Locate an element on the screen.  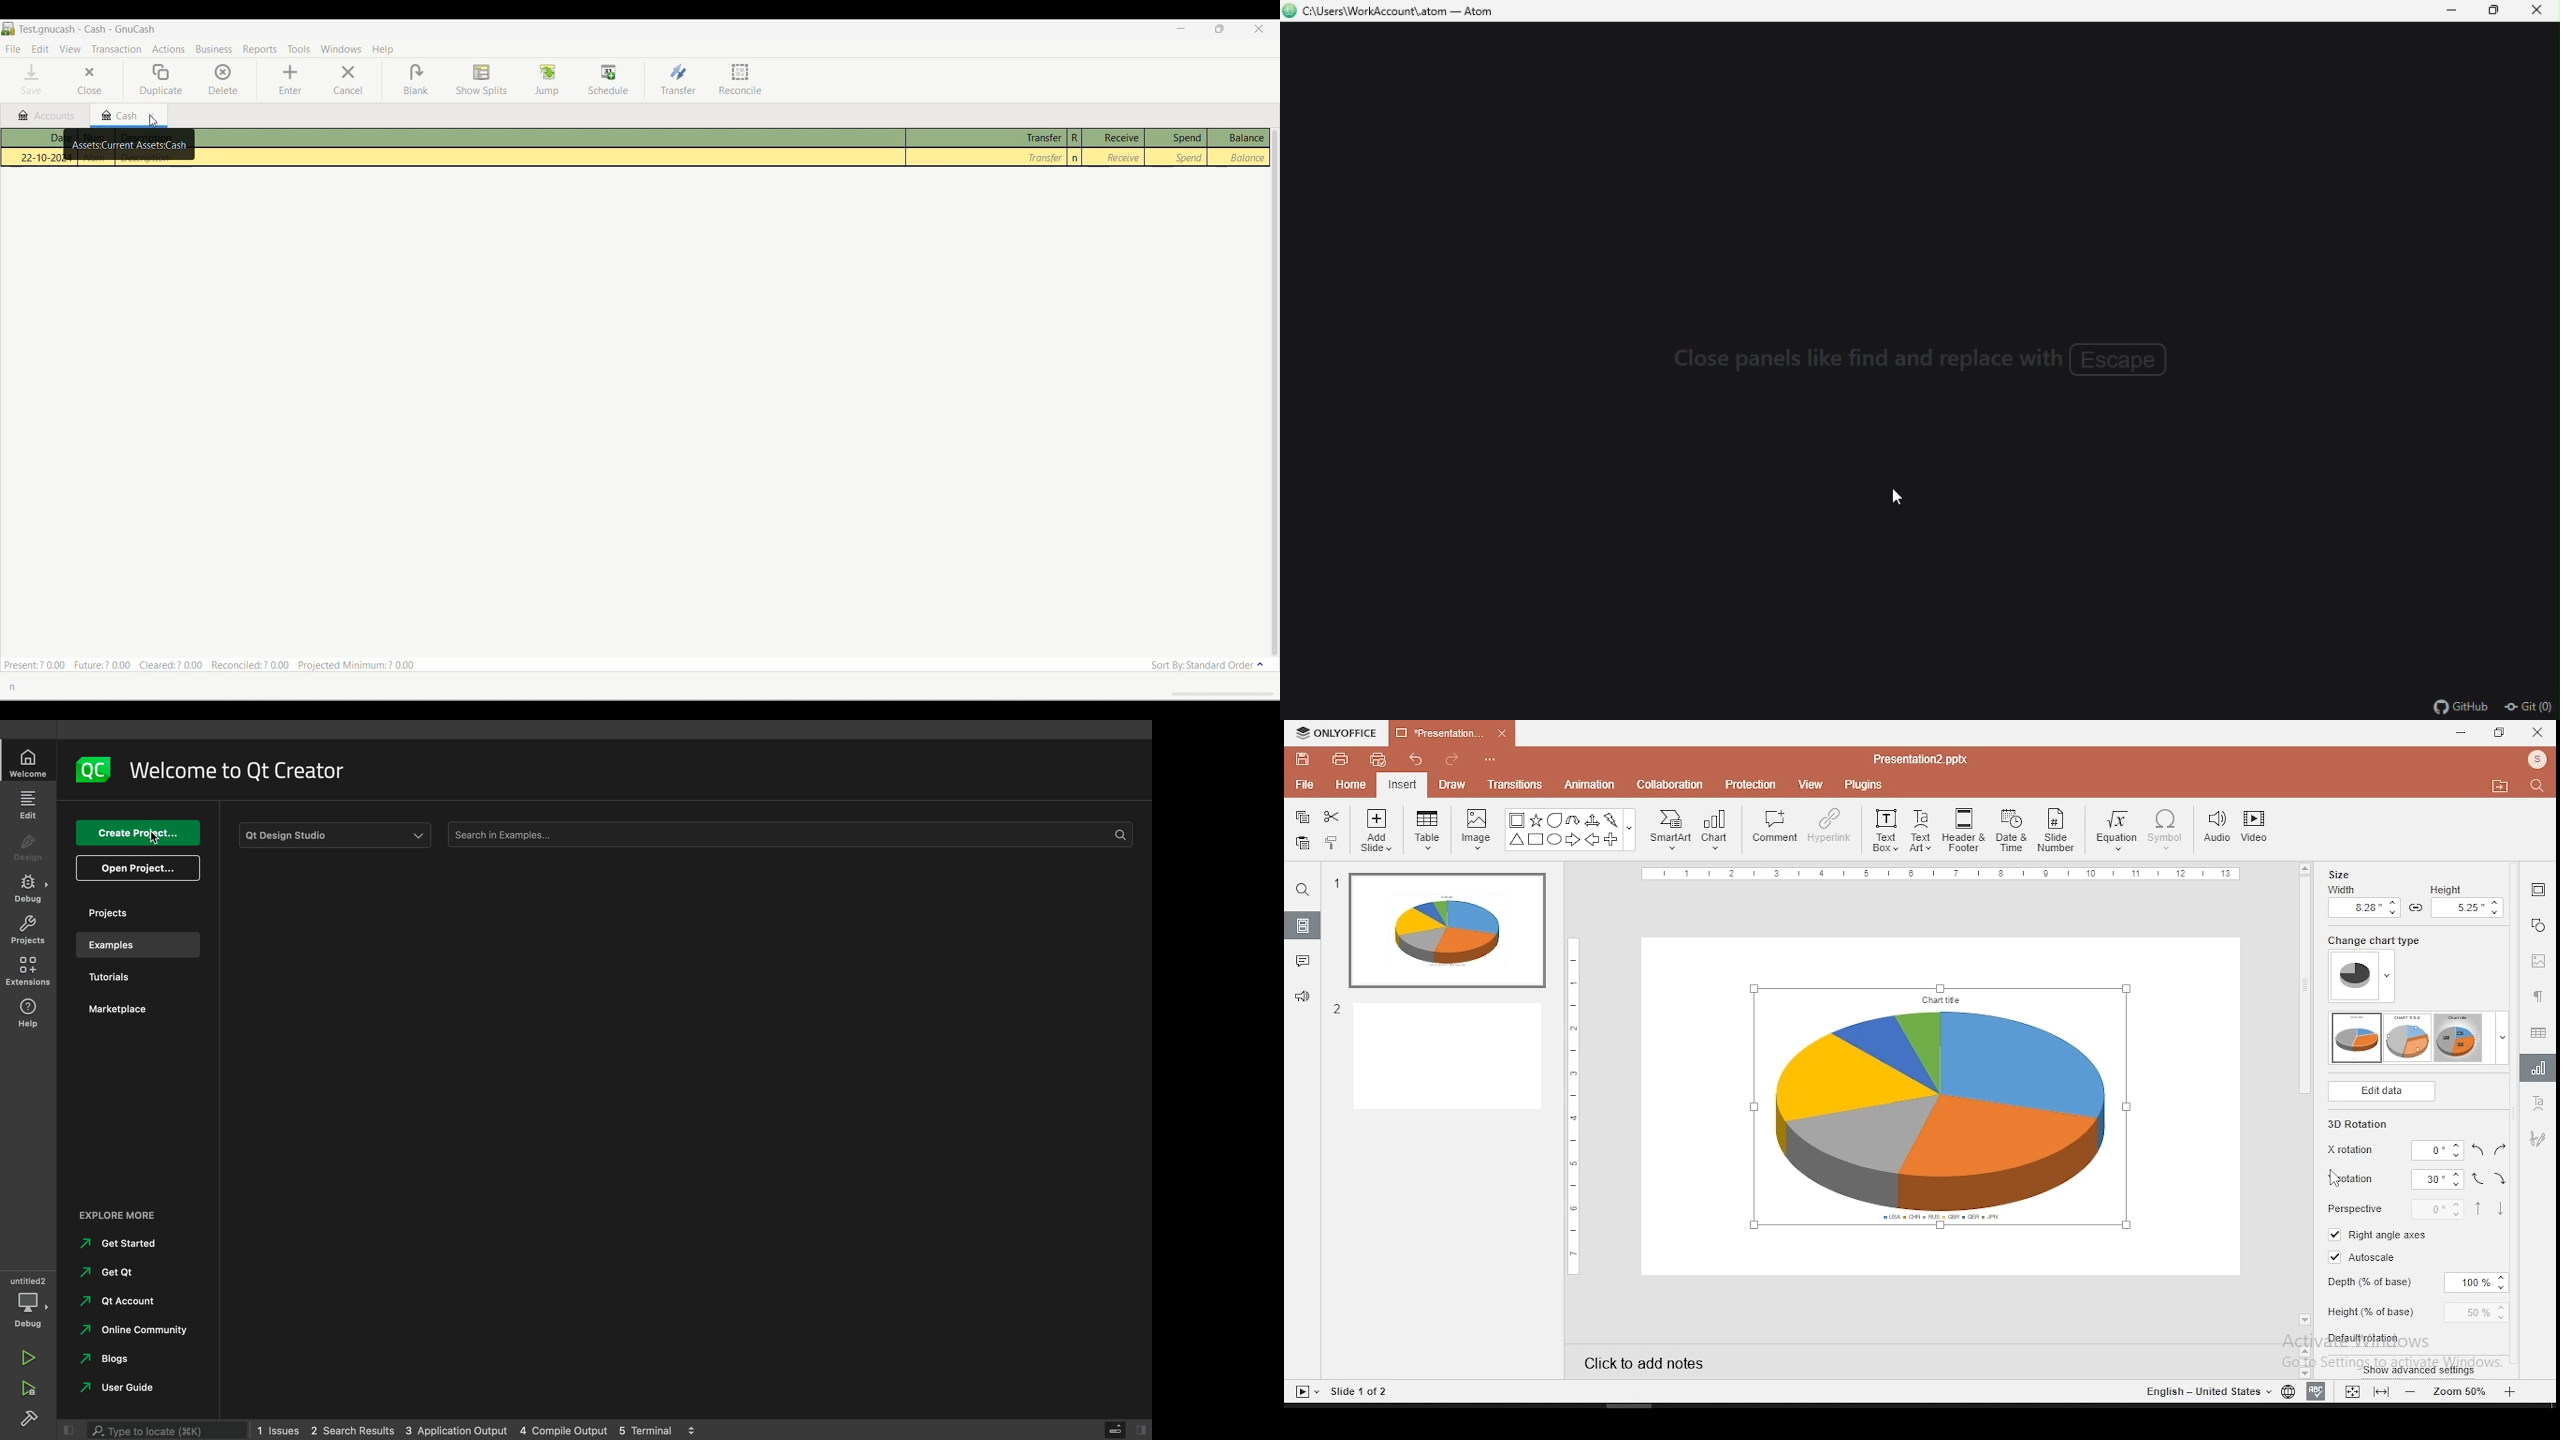
Transaction is located at coordinates (116, 49).